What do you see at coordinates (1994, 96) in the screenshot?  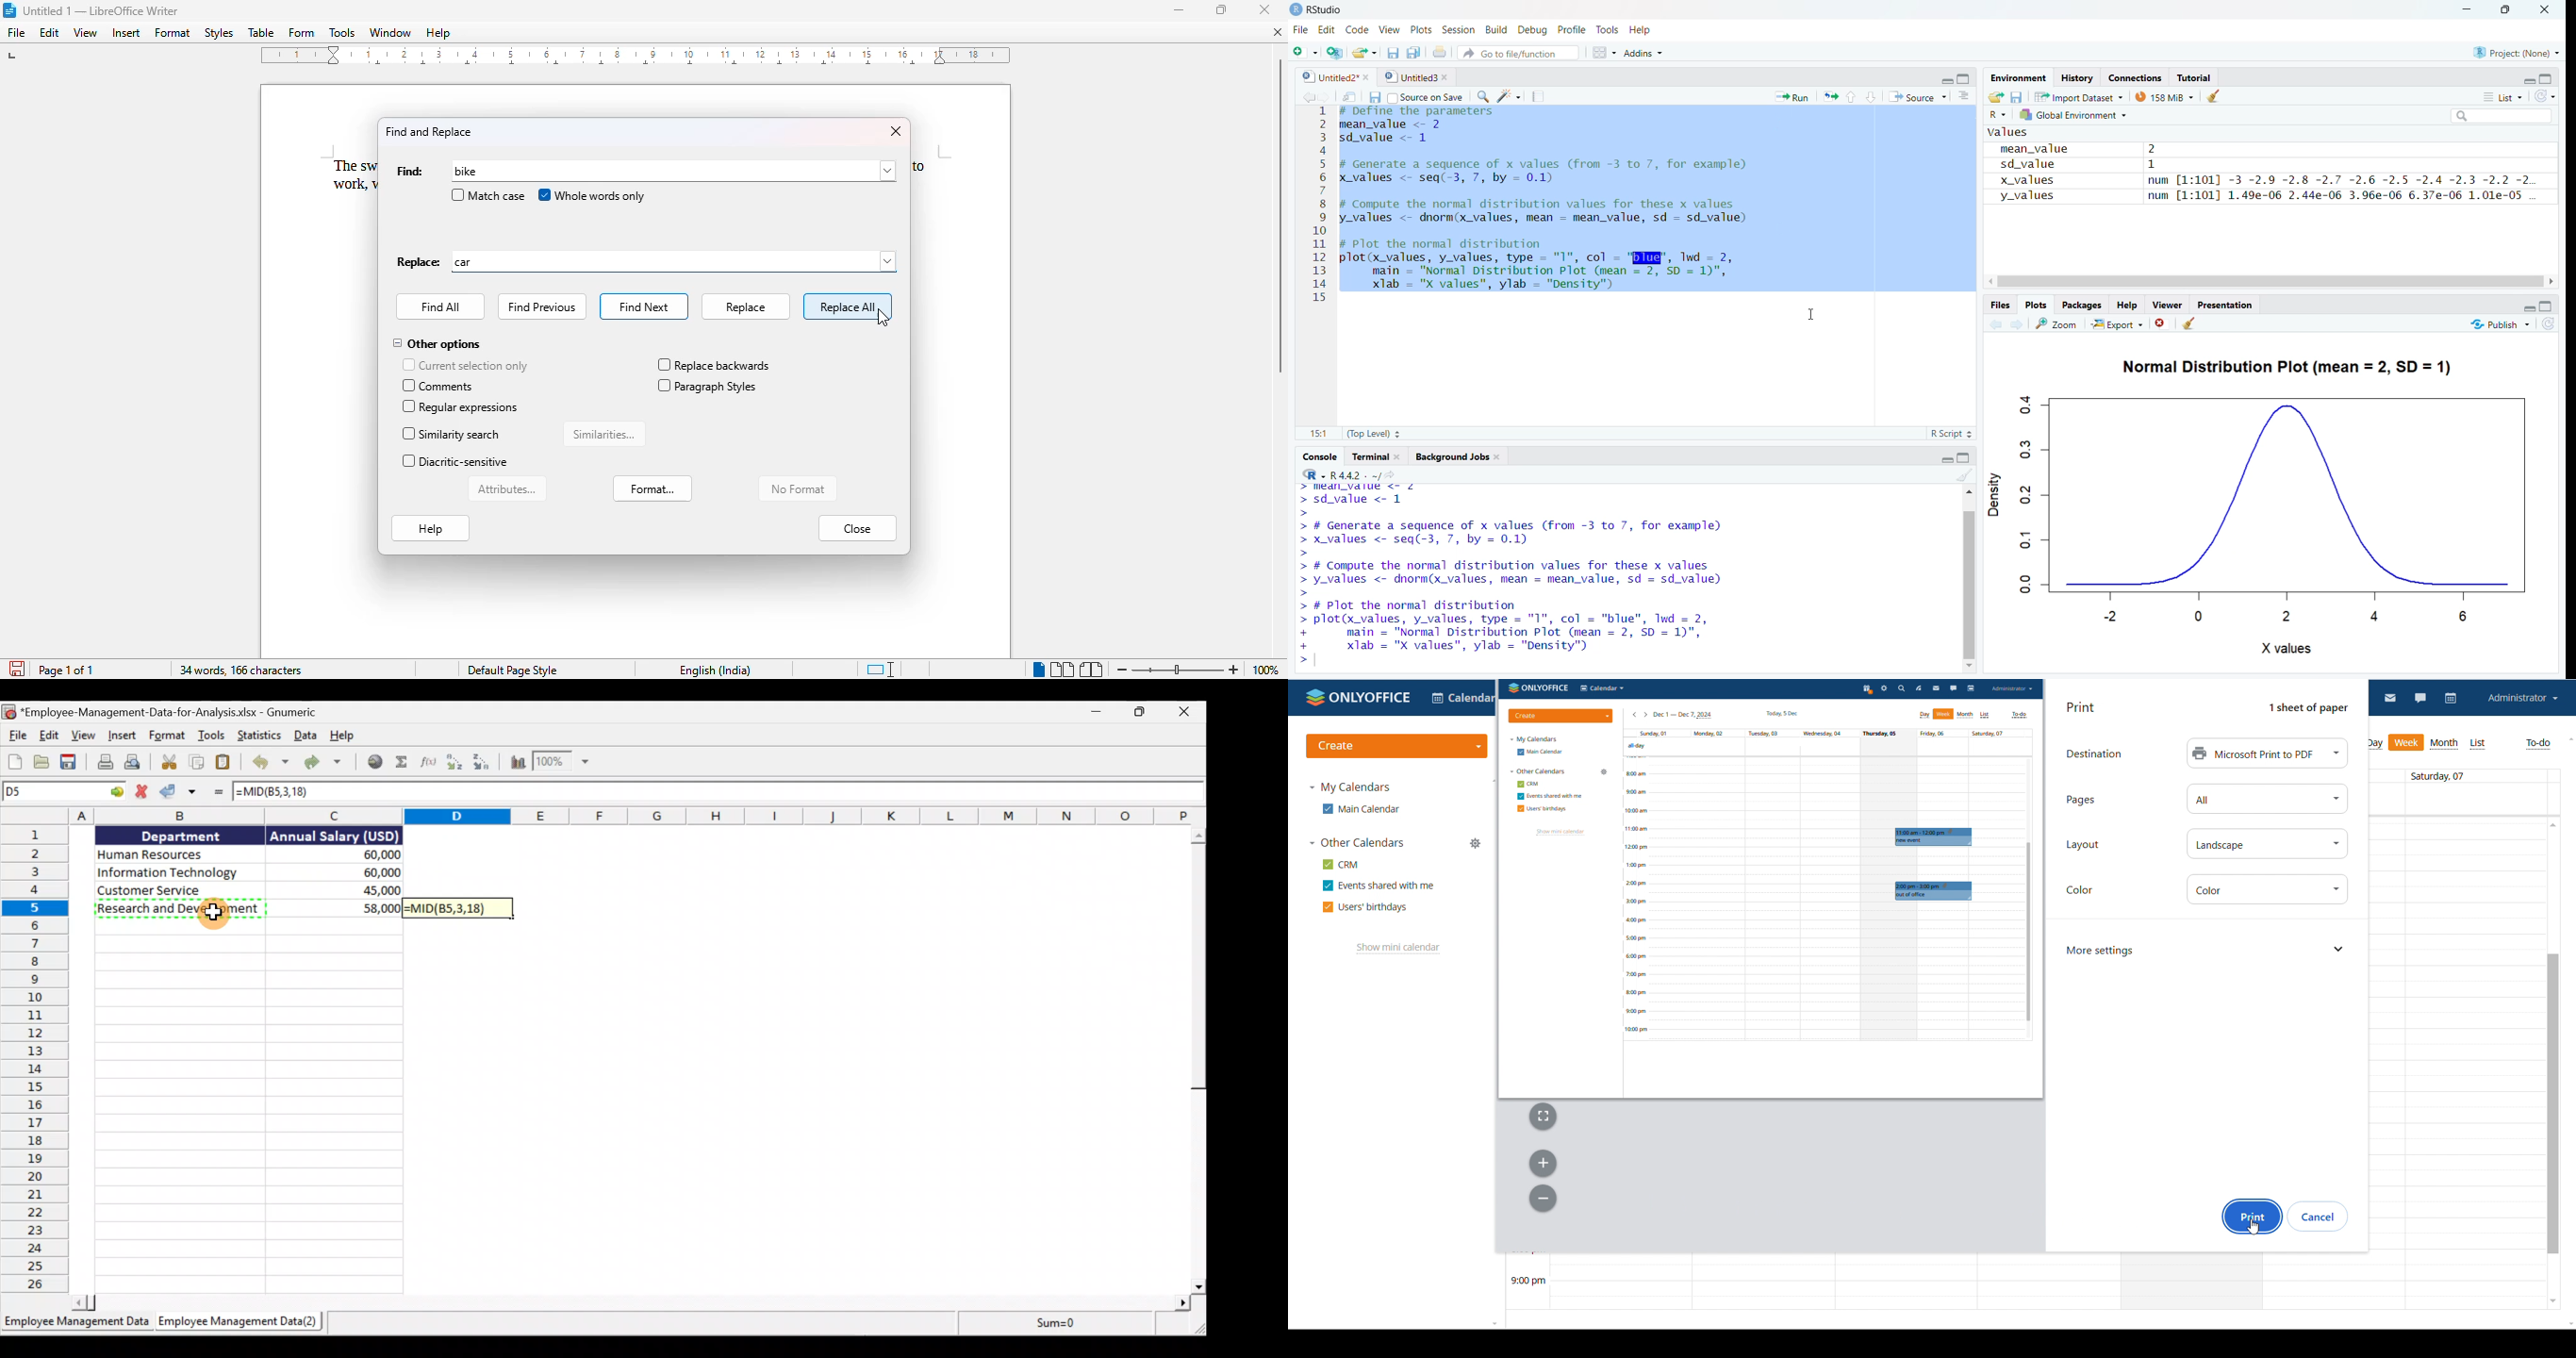 I see `` at bounding box center [1994, 96].